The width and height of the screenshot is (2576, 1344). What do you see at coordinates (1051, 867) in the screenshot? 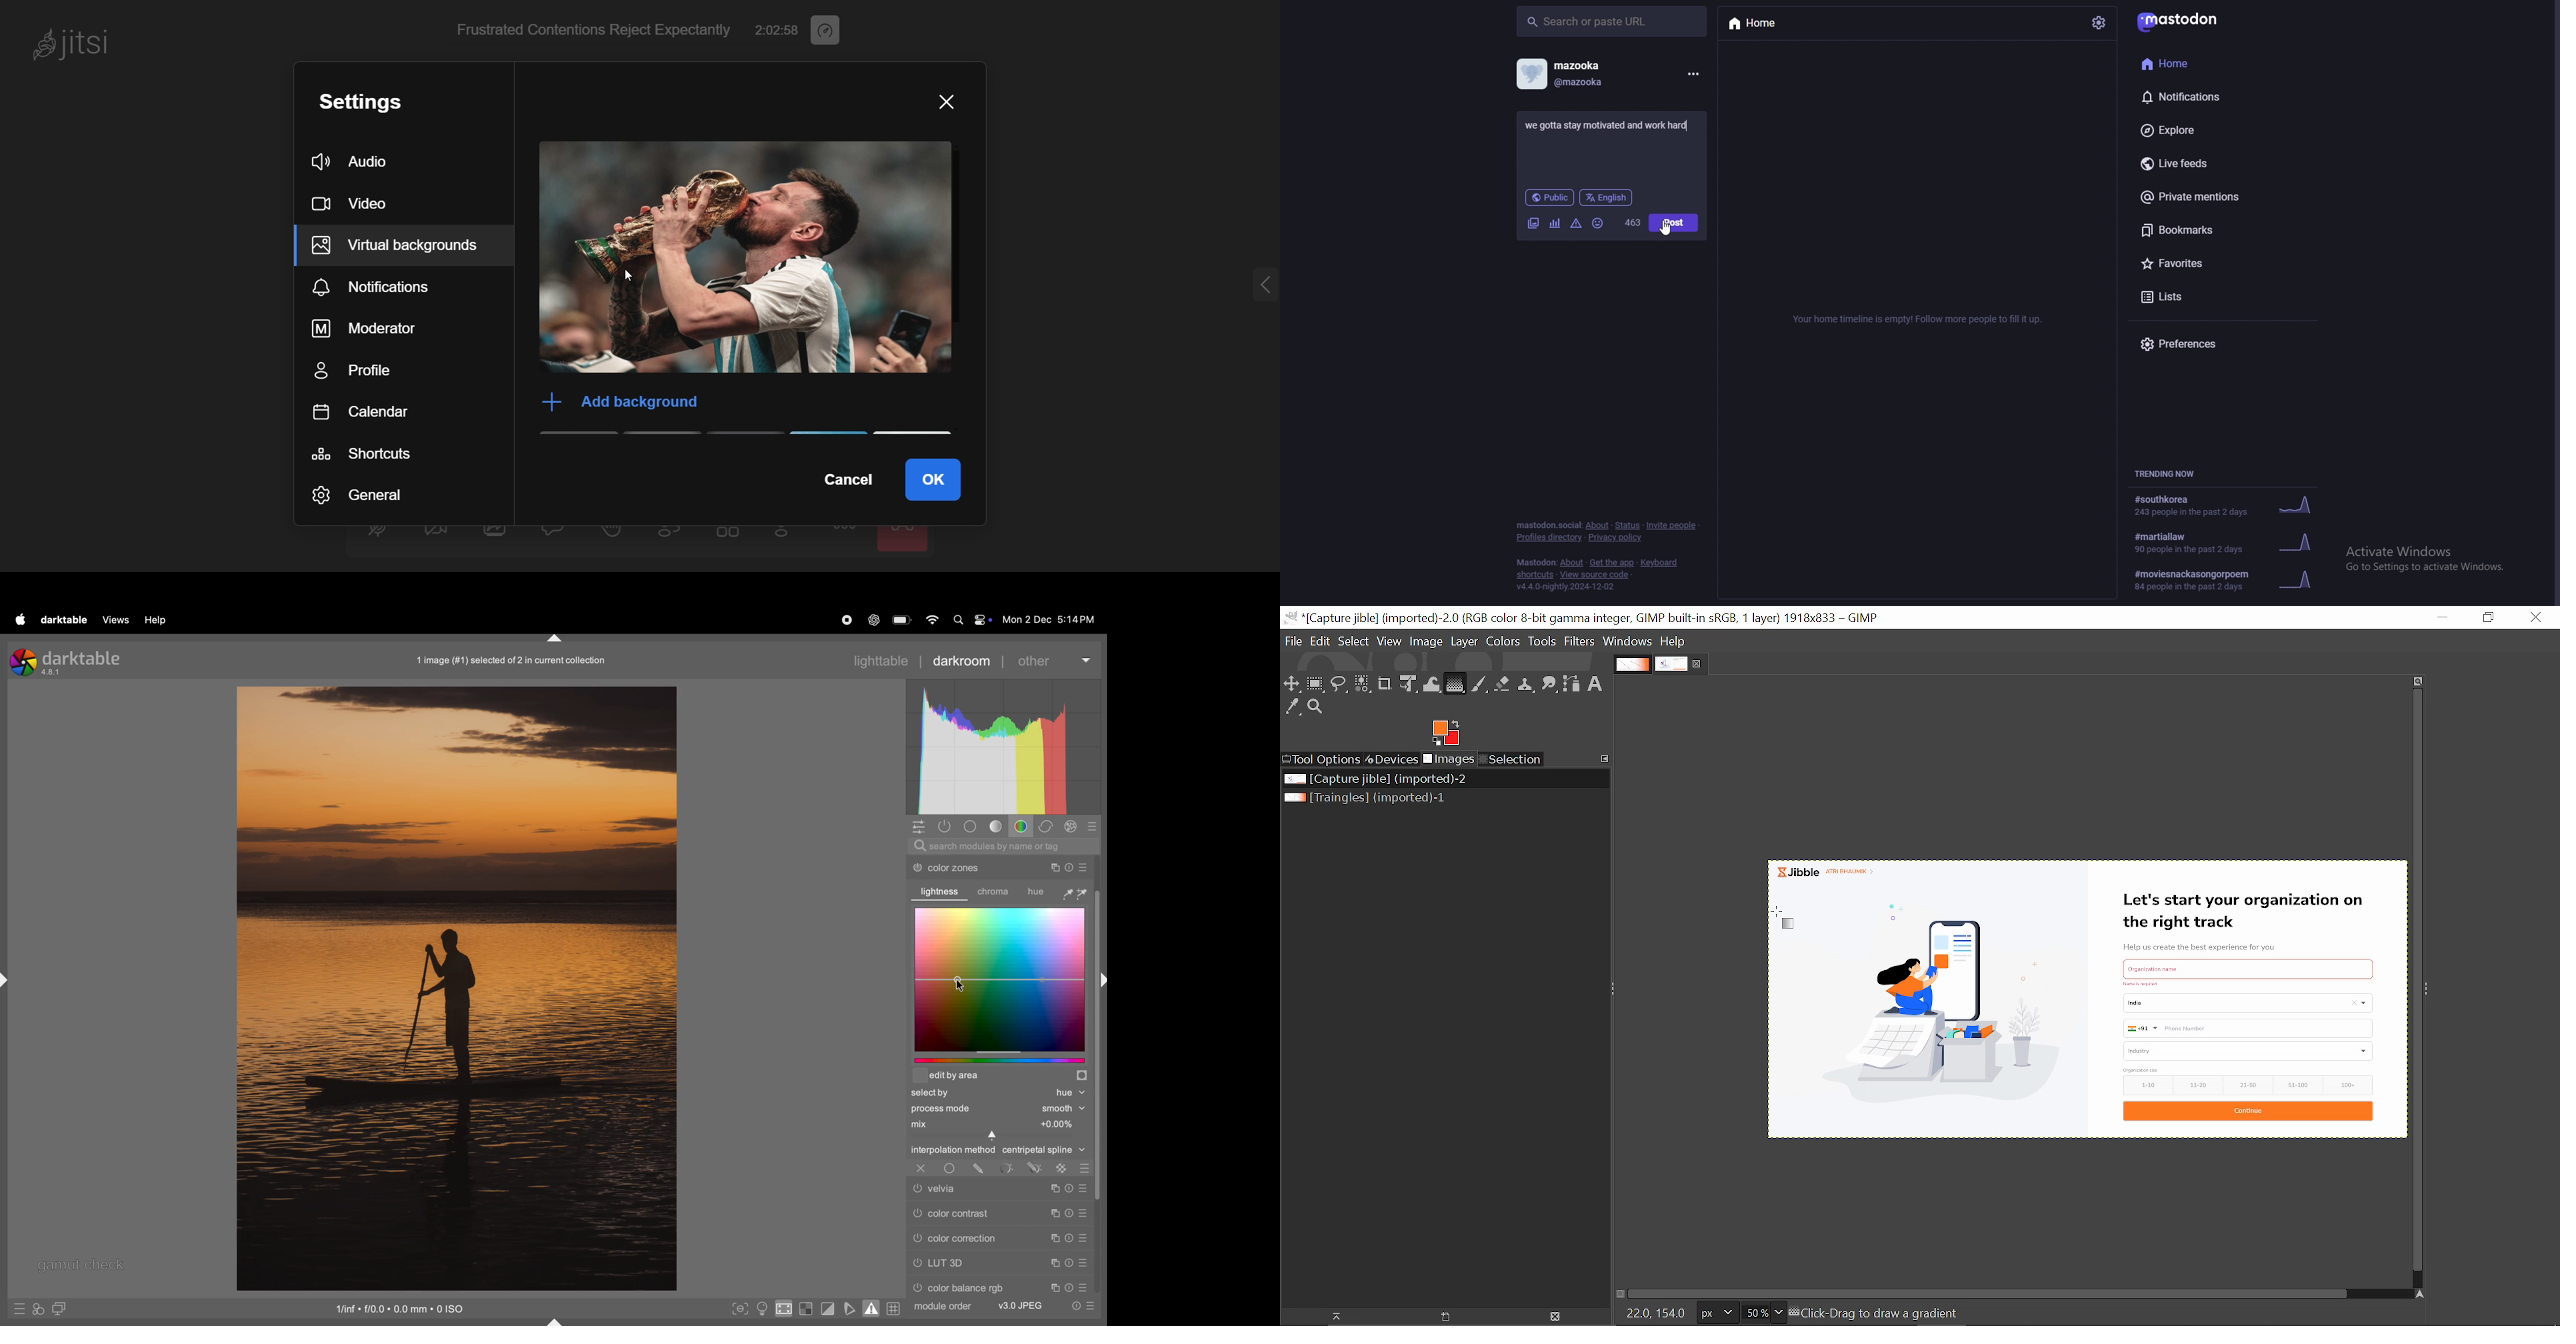
I see `Copy` at bounding box center [1051, 867].